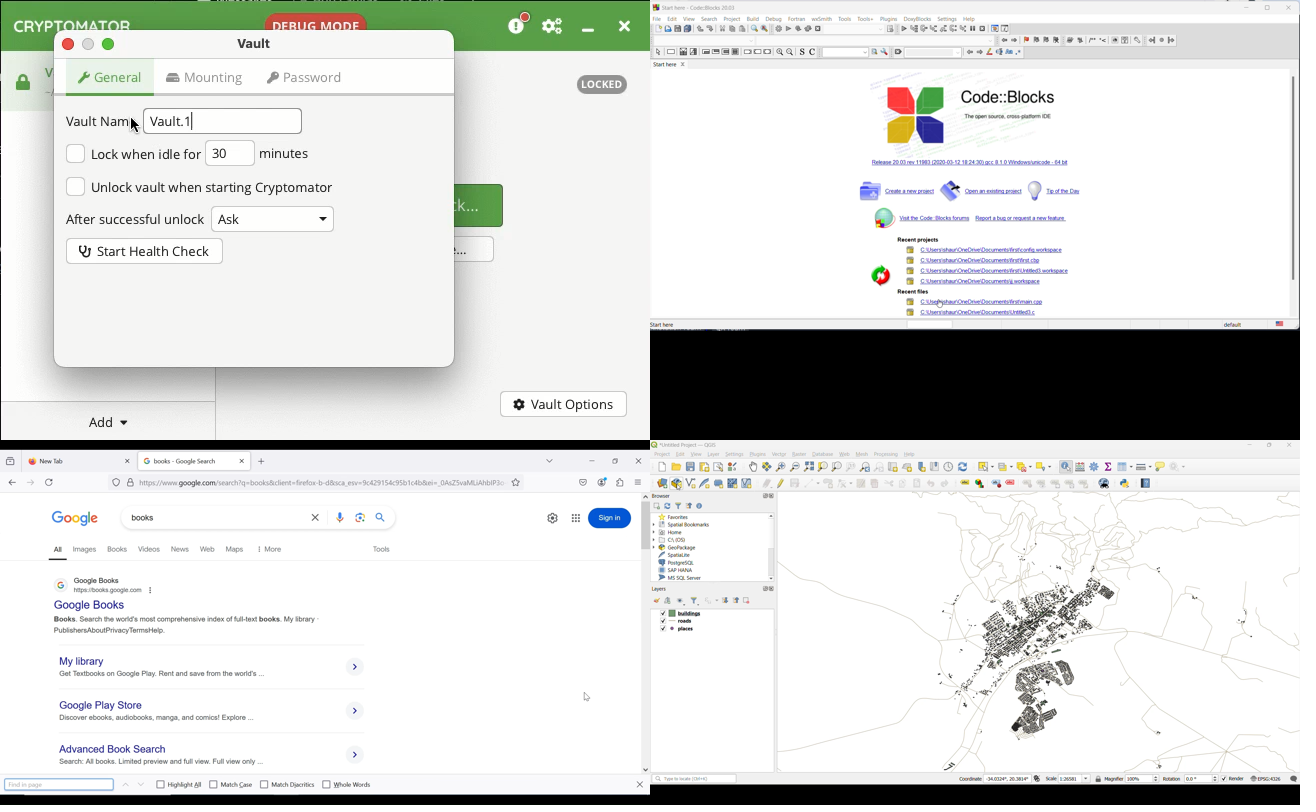 The image size is (1316, 812). What do you see at coordinates (165, 674) in the screenshot?
I see `get the textbooks on Google Play. Rent and save from the world's finest` at bounding box center [165, 674].